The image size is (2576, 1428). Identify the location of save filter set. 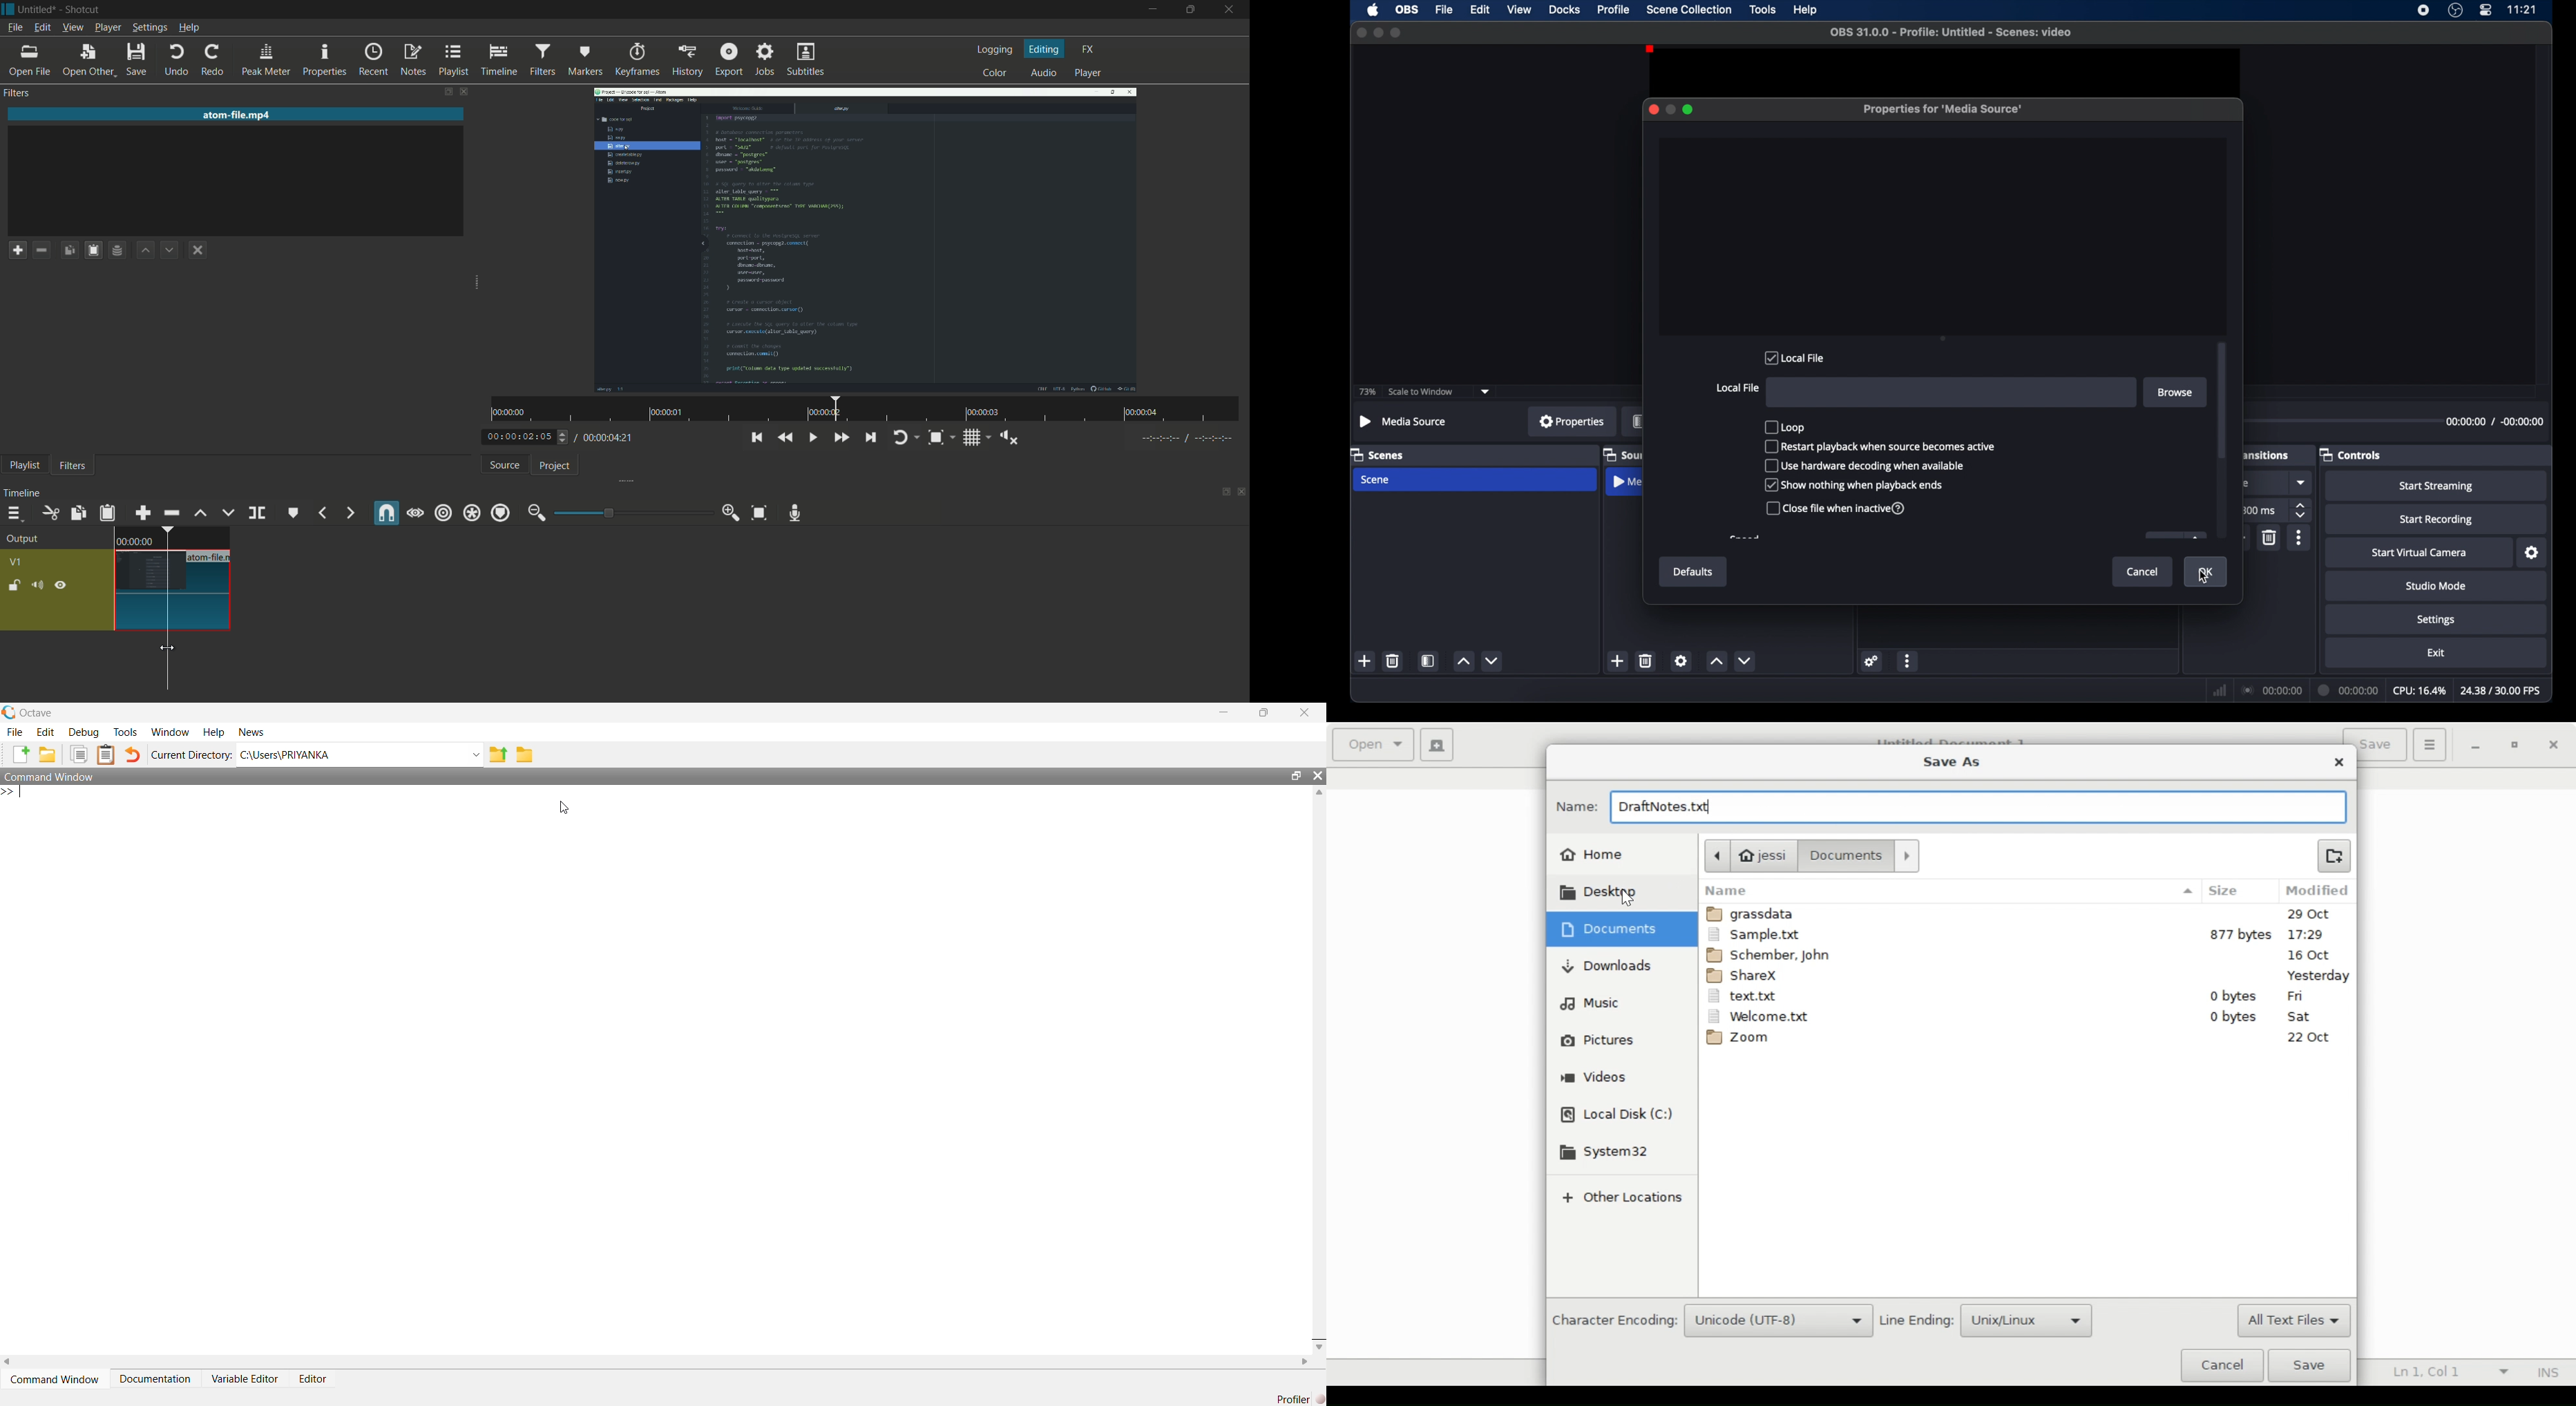
(119, 249).